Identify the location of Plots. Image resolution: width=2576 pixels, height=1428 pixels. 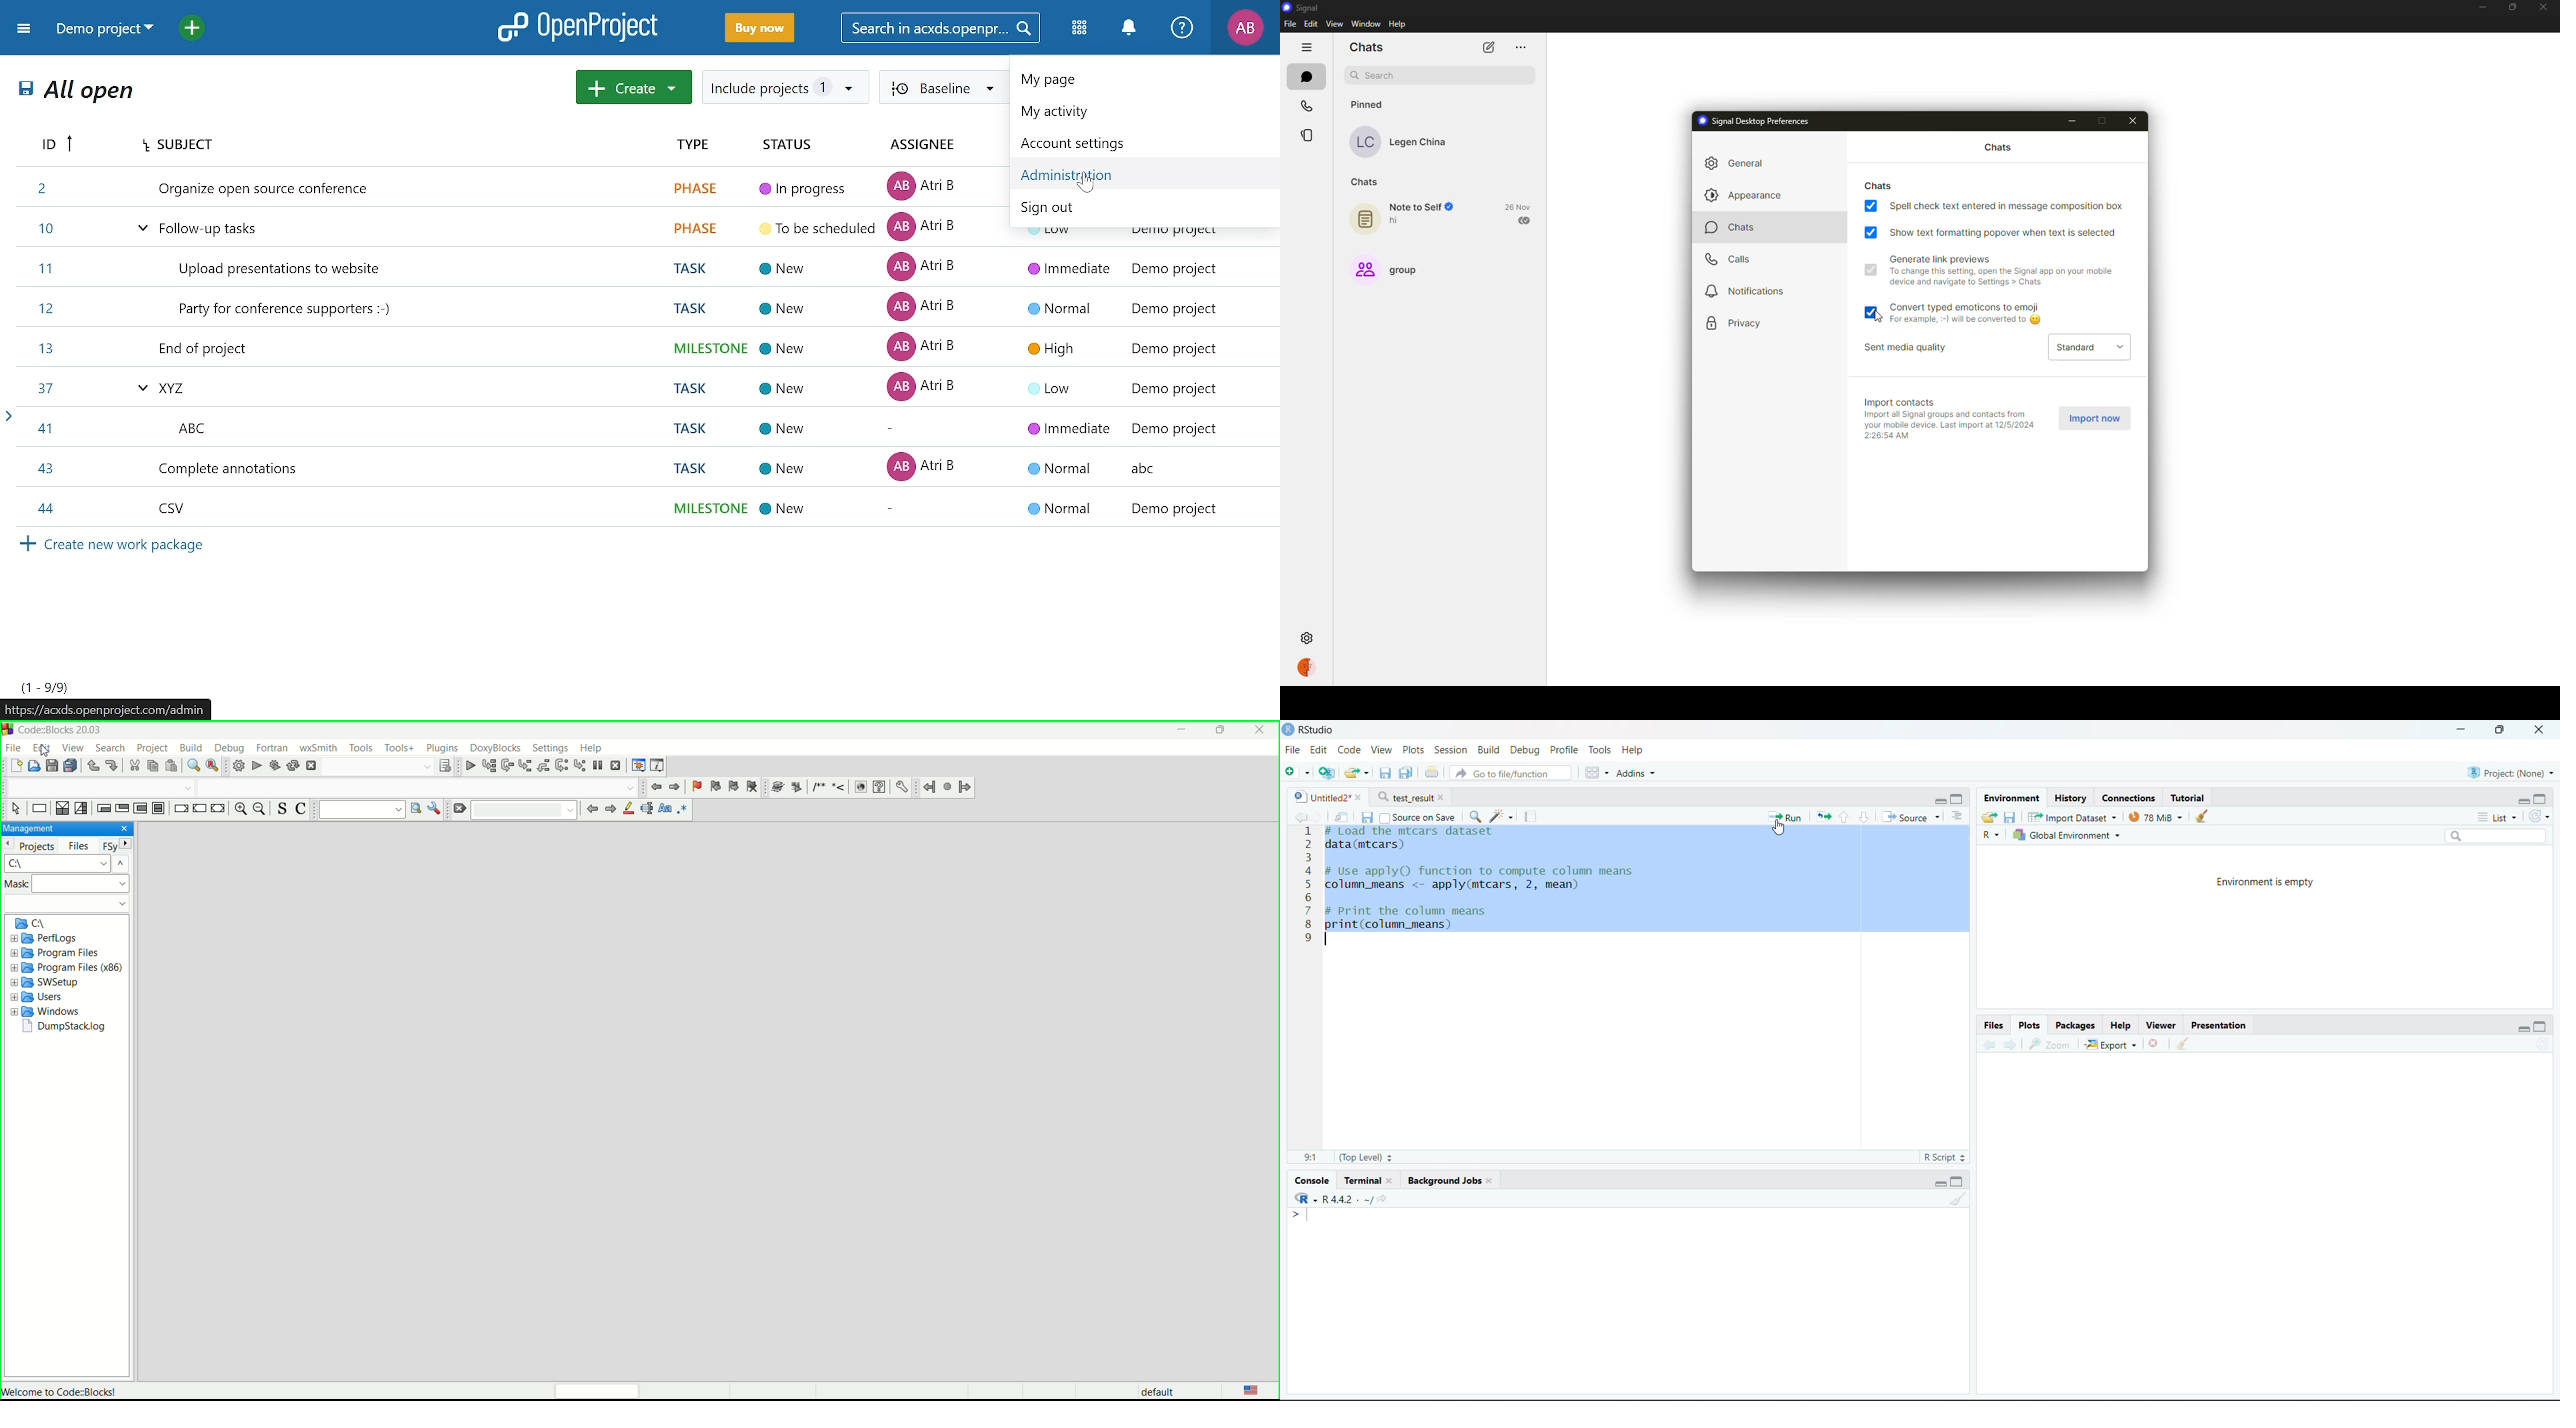
(1410, 749).